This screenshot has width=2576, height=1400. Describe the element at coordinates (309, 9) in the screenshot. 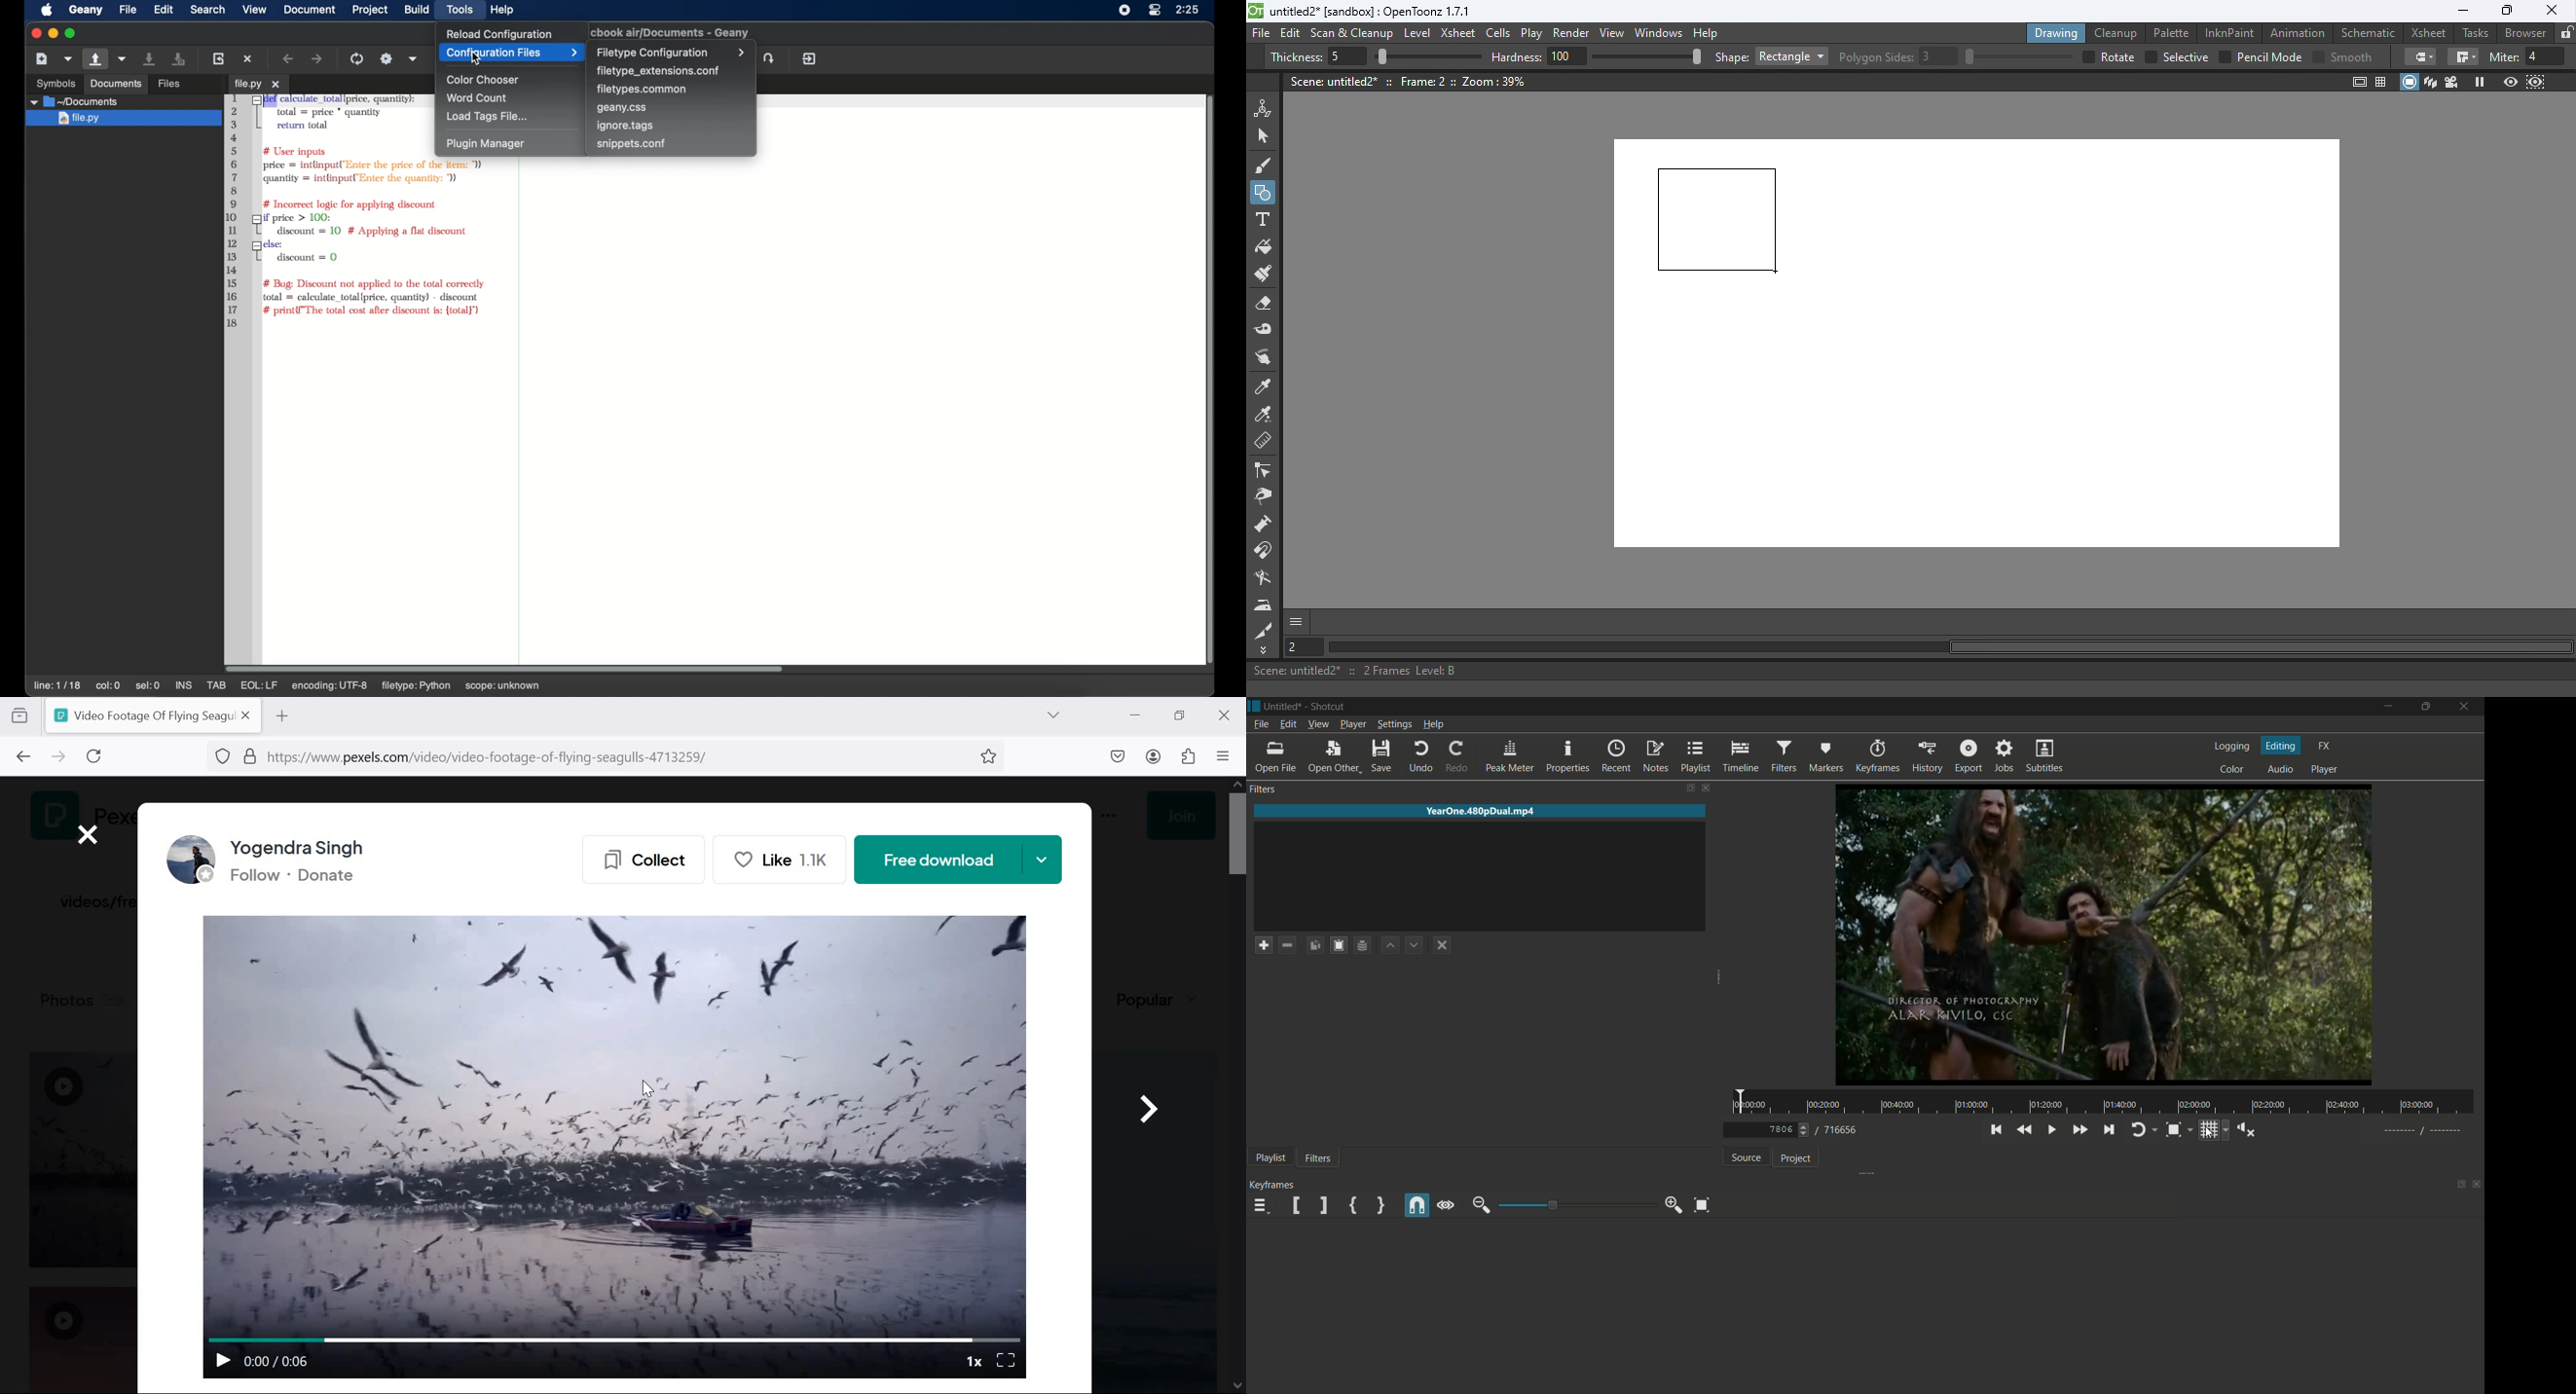

I see `document` at that location.